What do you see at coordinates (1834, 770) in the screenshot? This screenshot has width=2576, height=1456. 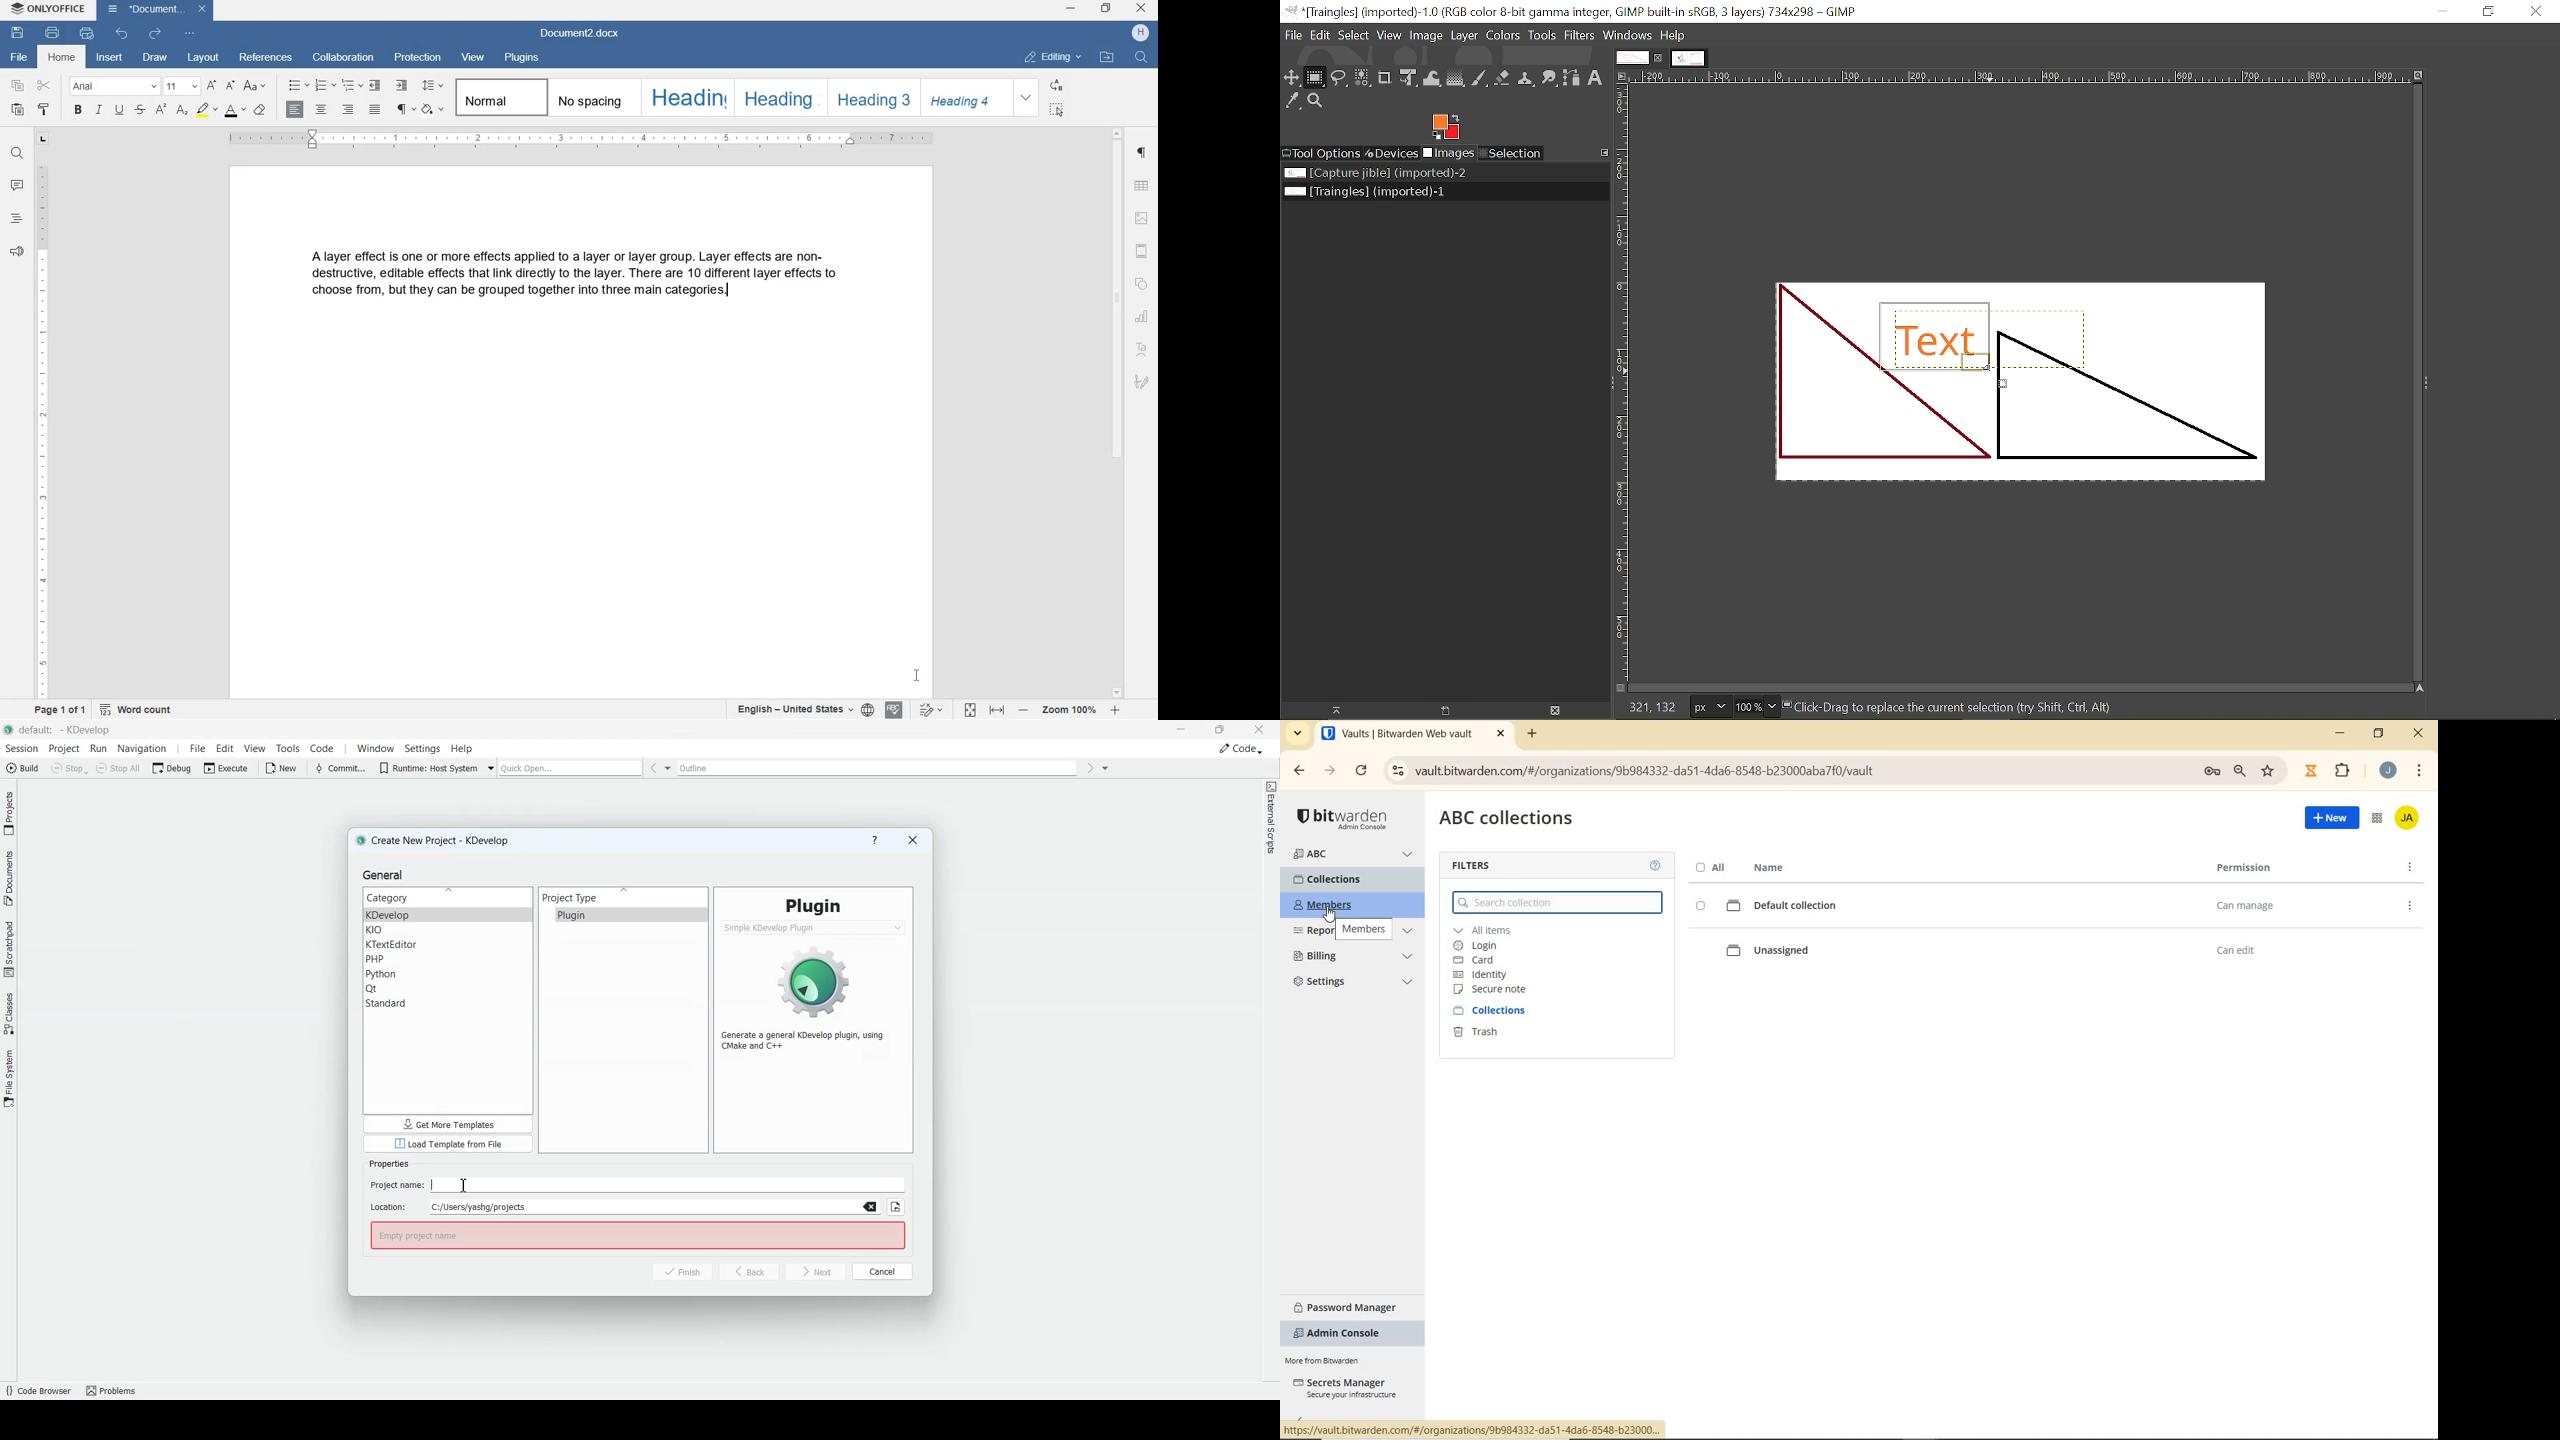 I see `ADDRESS BAR` at bounding box center [1834, 770].